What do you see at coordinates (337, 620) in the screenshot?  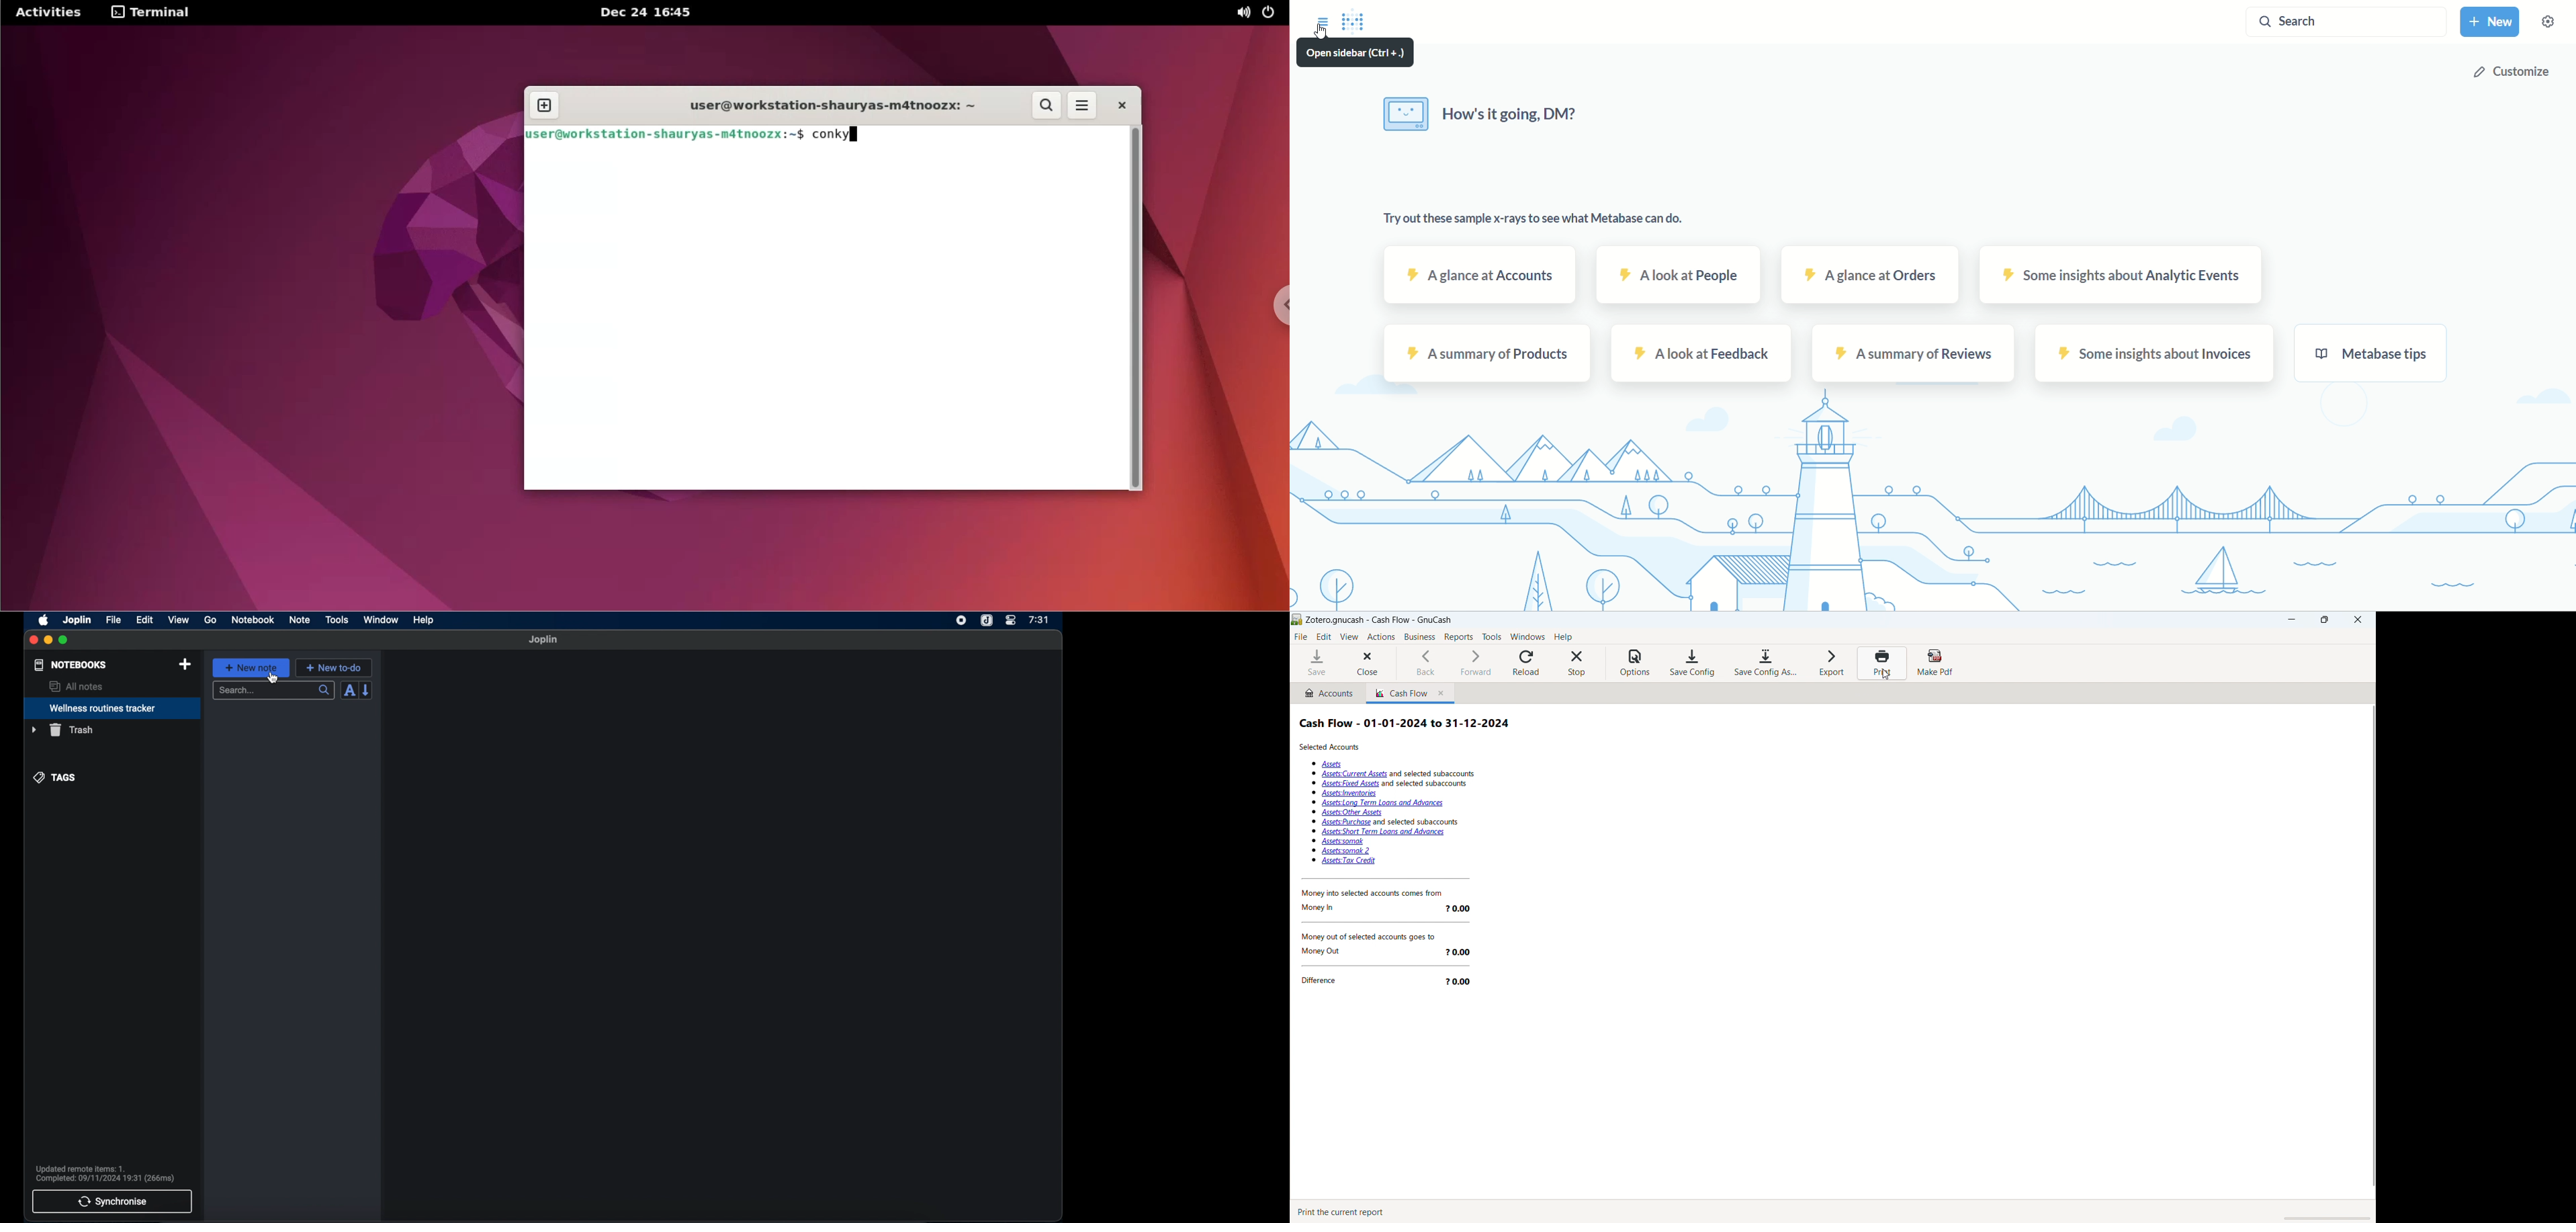 I see `tools` at bounding box center [337, 620].